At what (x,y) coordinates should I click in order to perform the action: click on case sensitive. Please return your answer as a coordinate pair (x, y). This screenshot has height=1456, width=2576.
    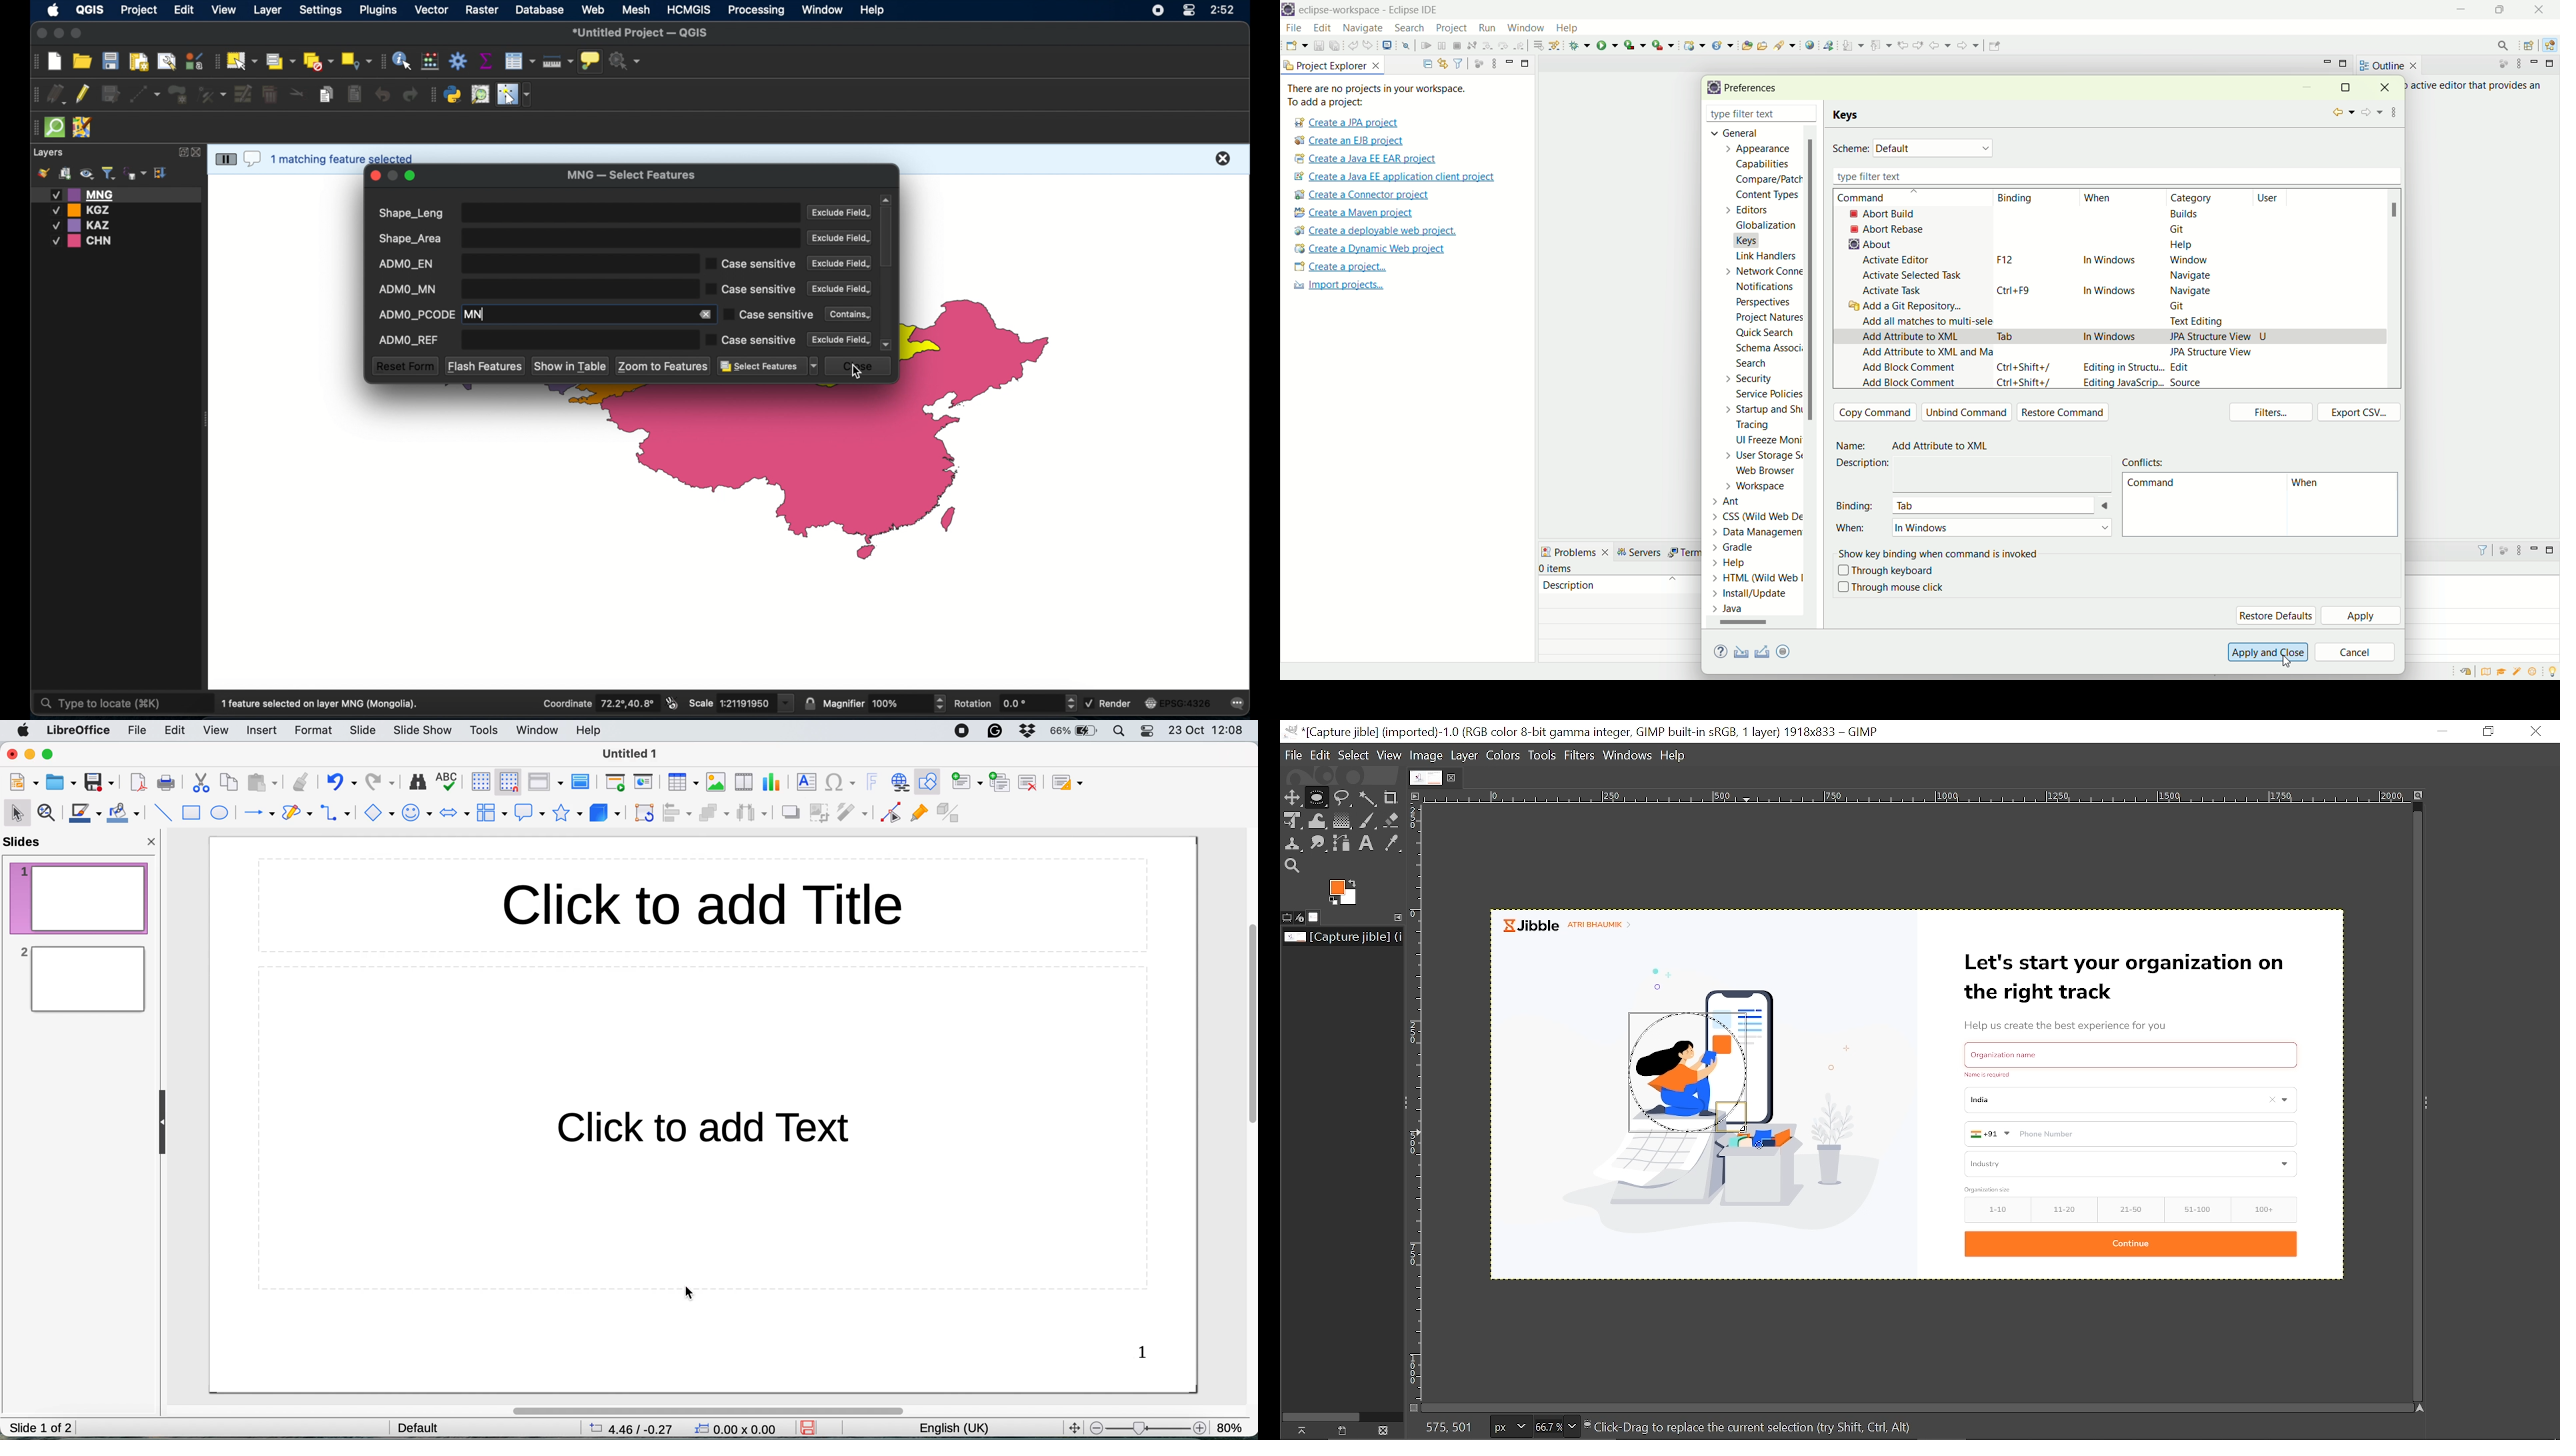
    Looking at the image, I should click on (767, 315).